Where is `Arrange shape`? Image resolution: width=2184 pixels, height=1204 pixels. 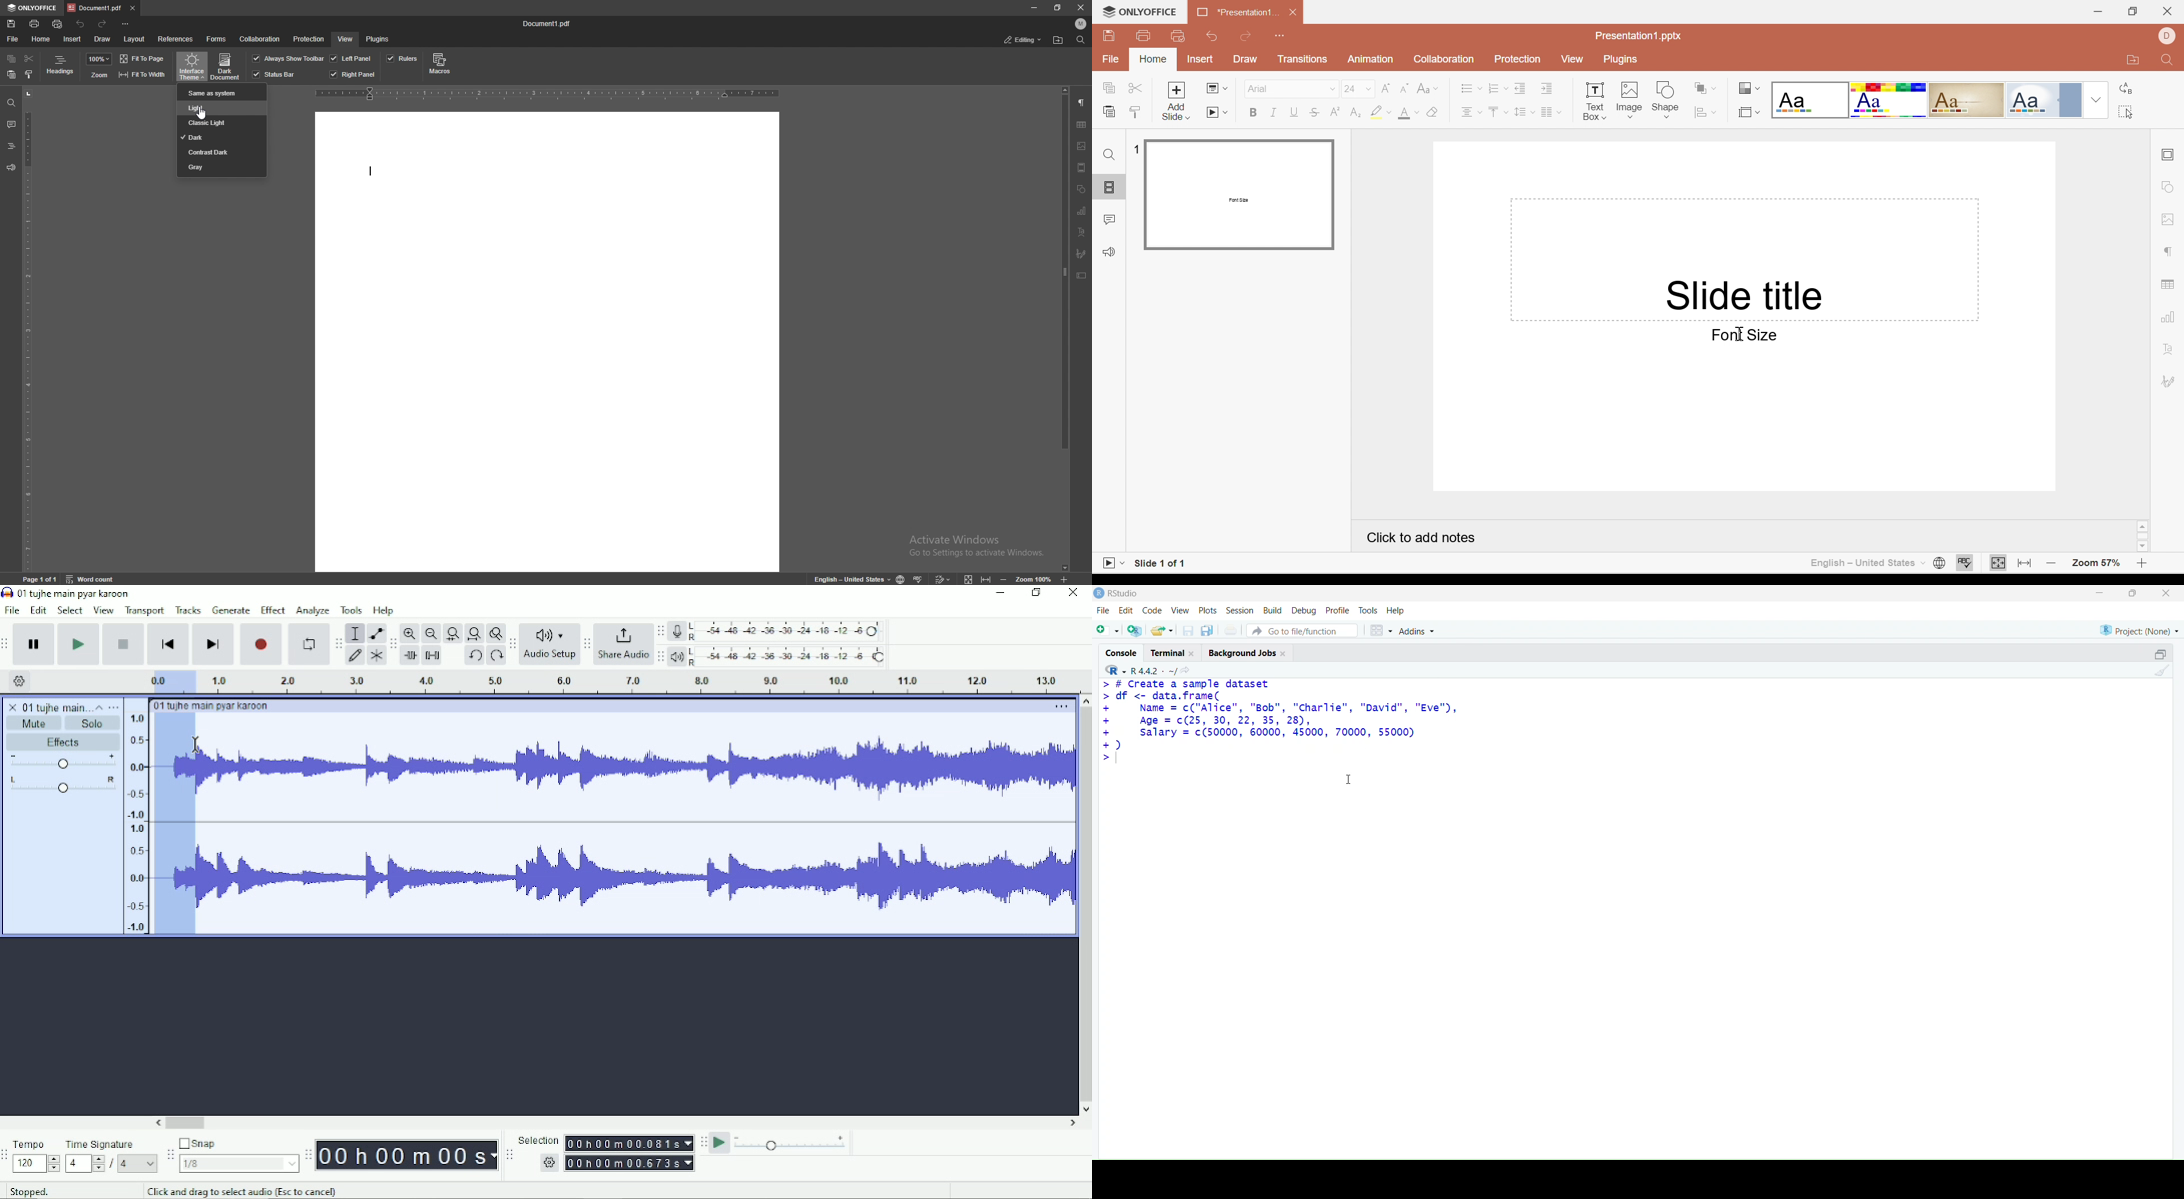
Arrange shape is located at coordinates (1705, 88).